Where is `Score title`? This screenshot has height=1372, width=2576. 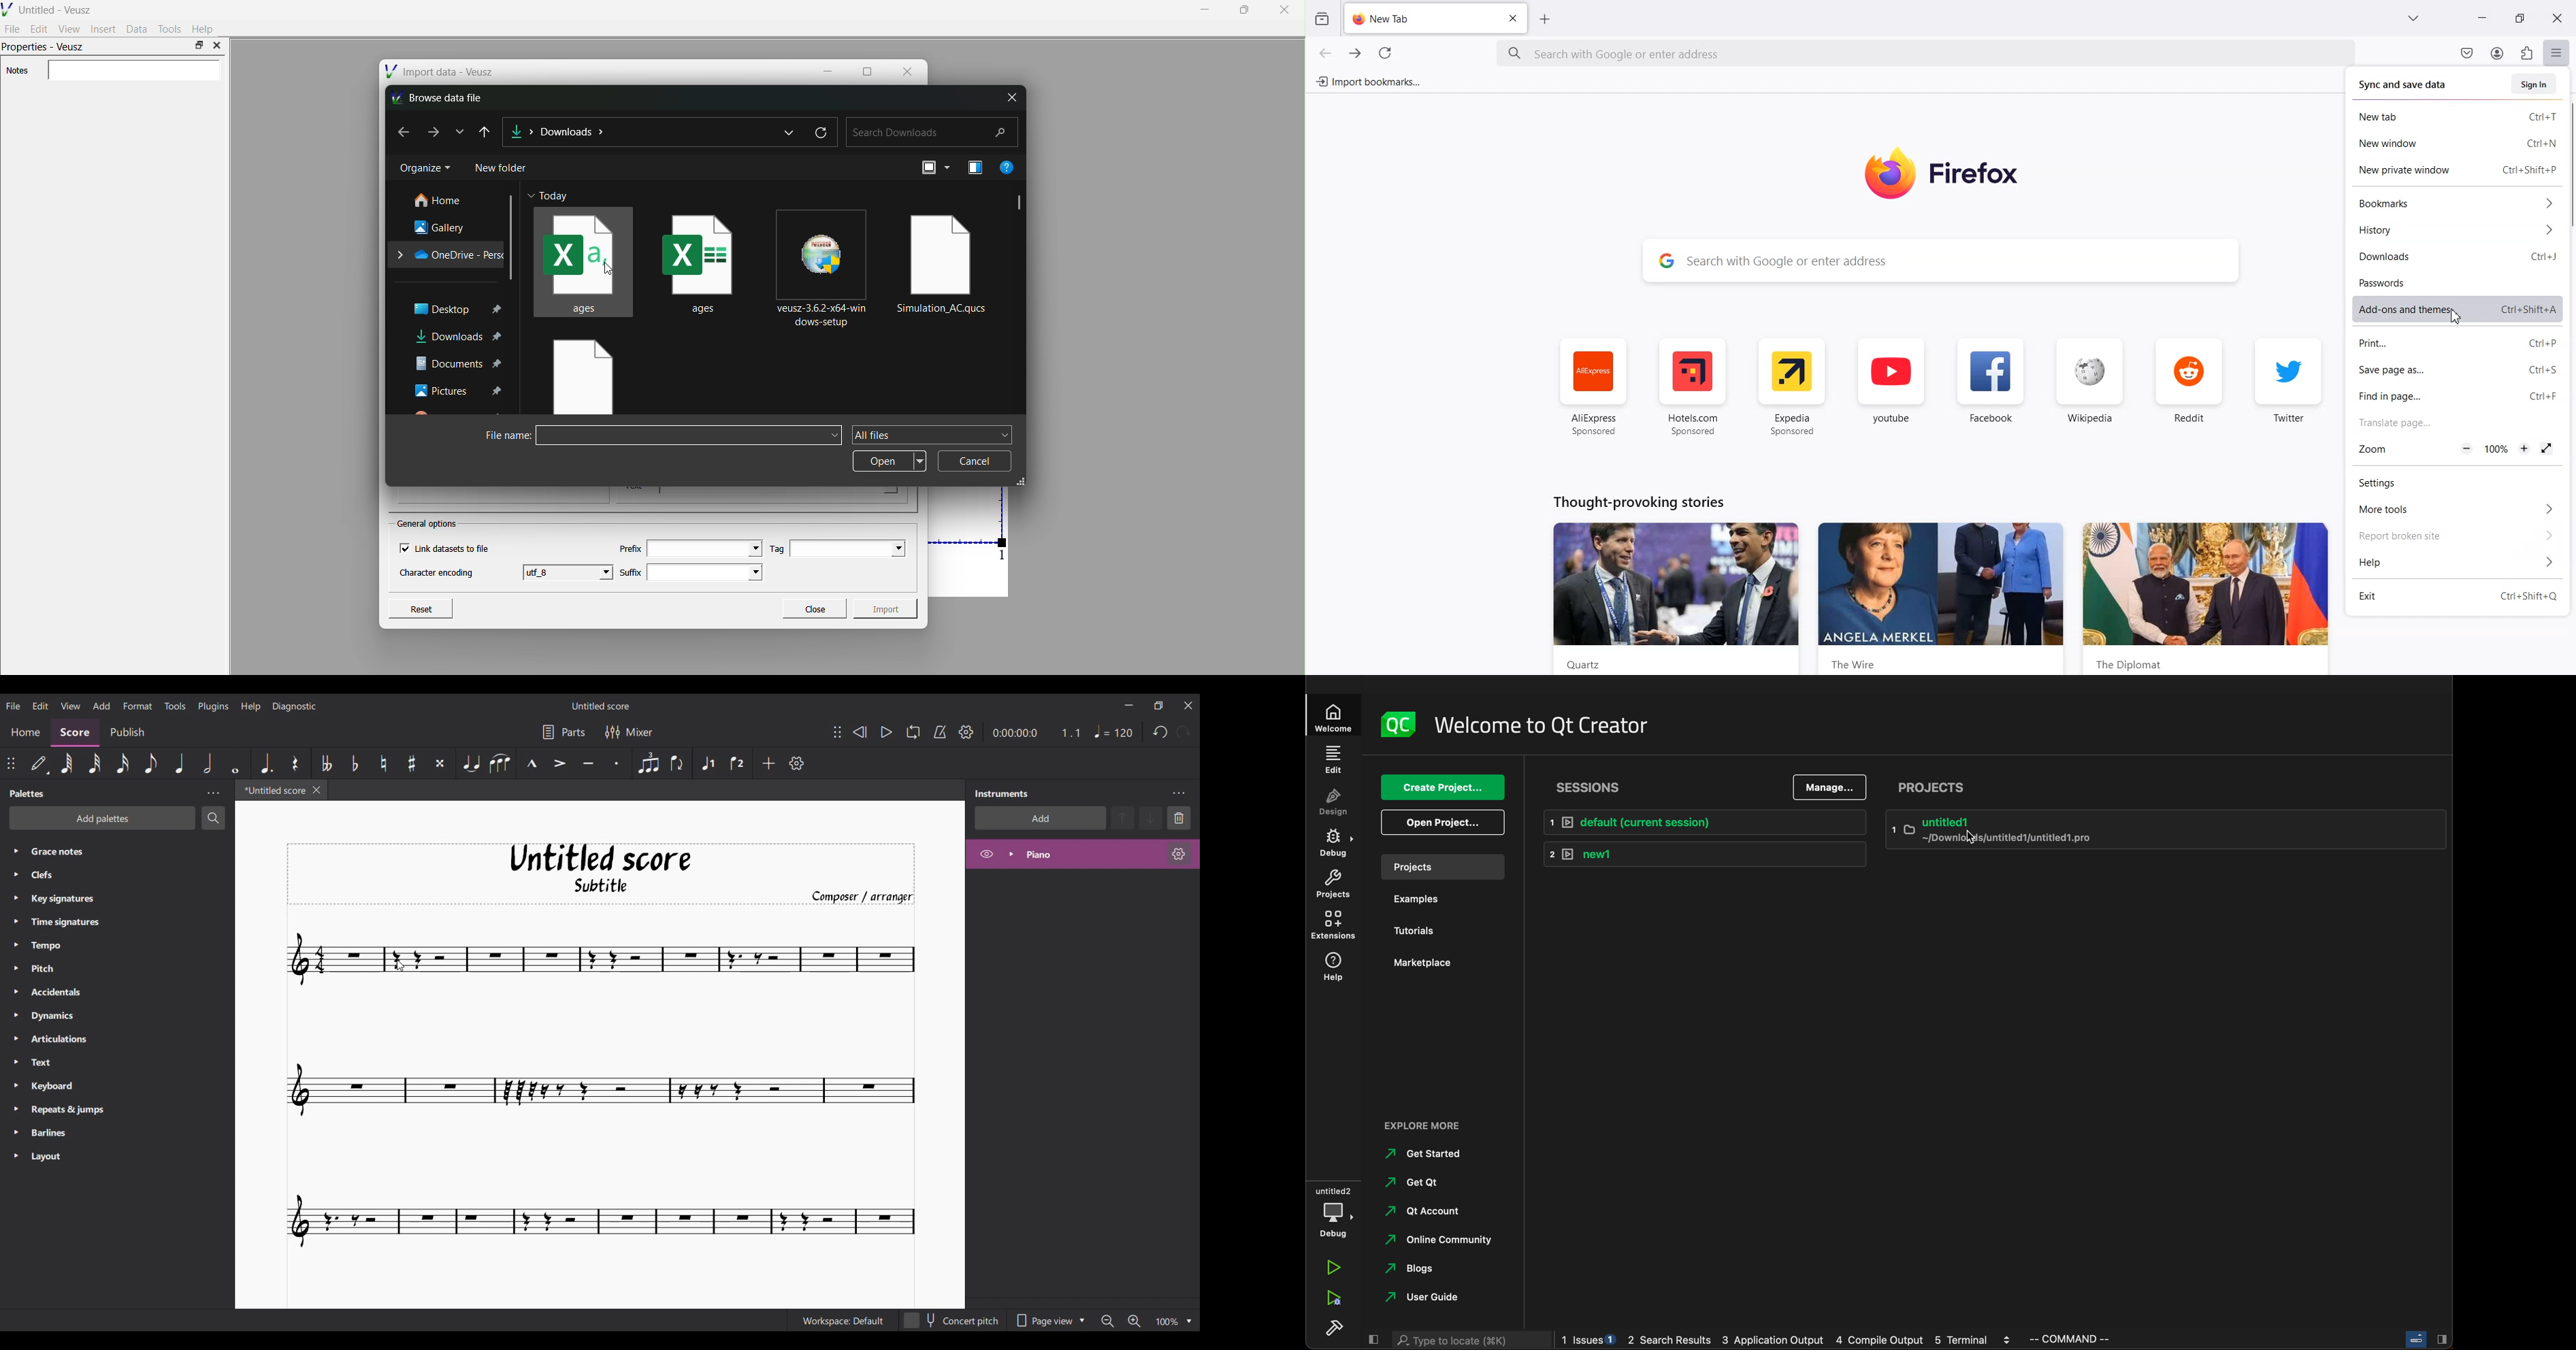
Score title is located at coordinates (599, 705).